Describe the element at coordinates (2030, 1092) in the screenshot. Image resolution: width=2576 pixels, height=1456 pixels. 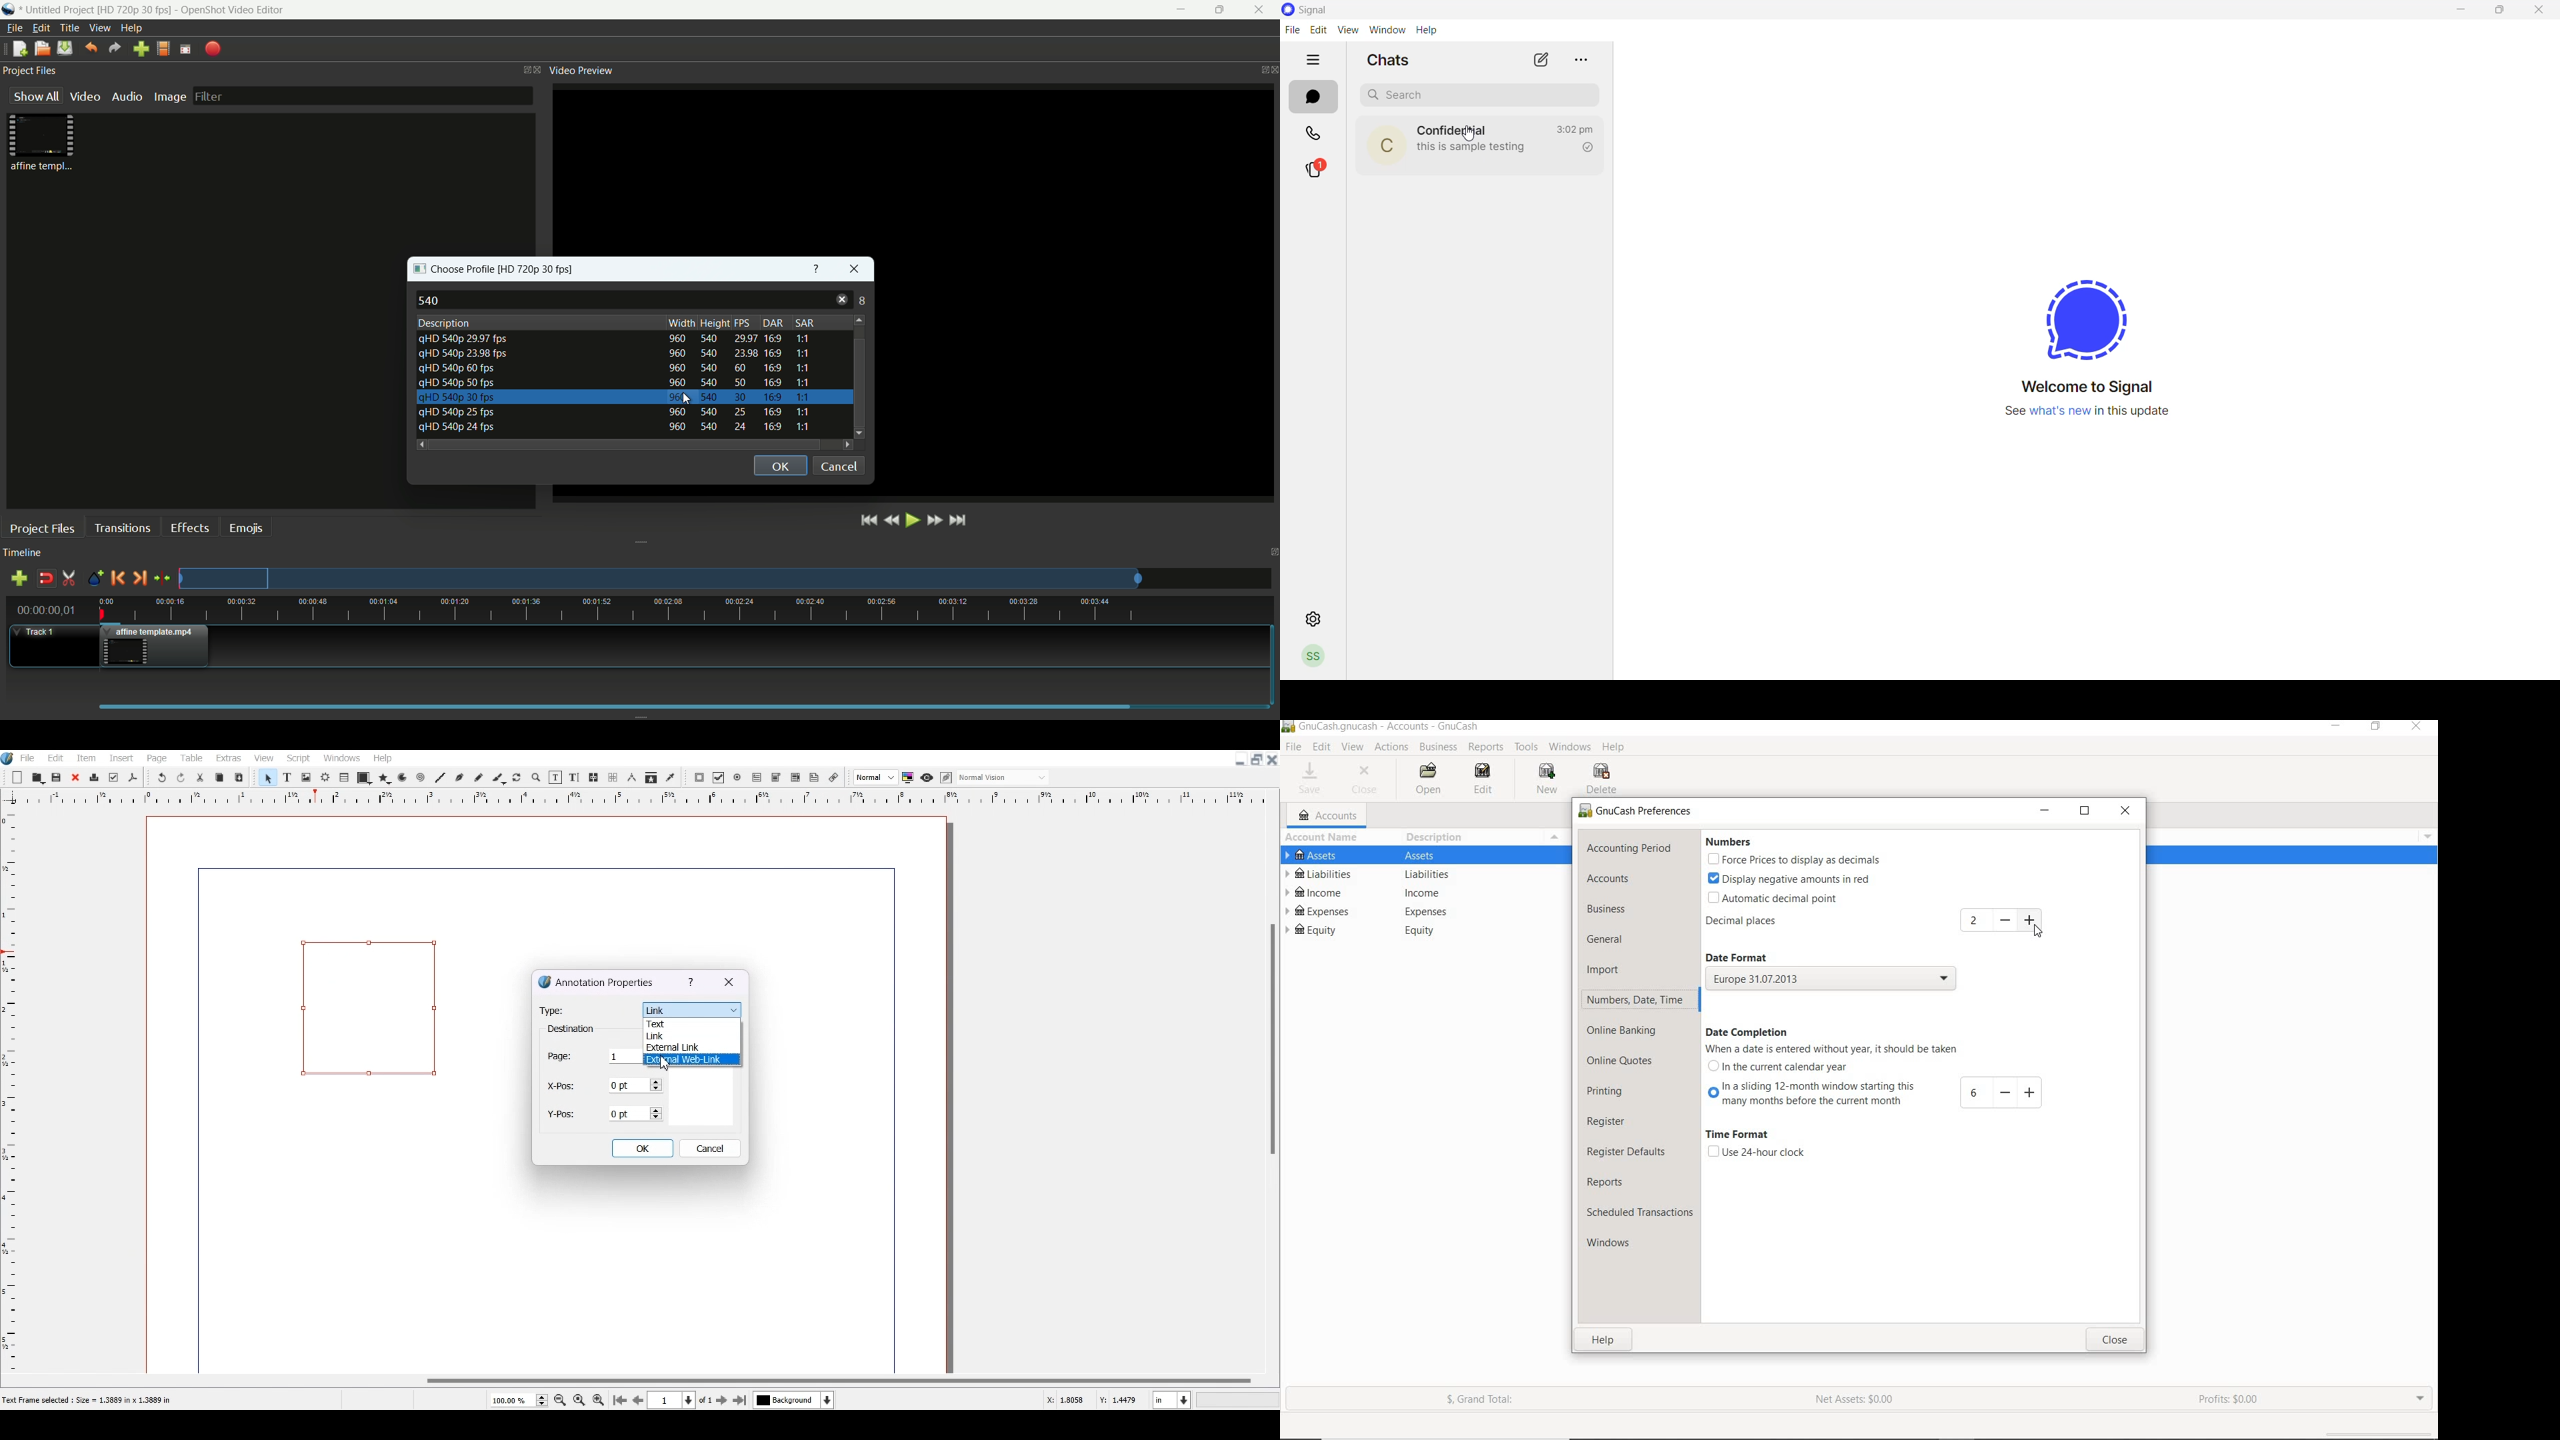
I see `+` at that location.